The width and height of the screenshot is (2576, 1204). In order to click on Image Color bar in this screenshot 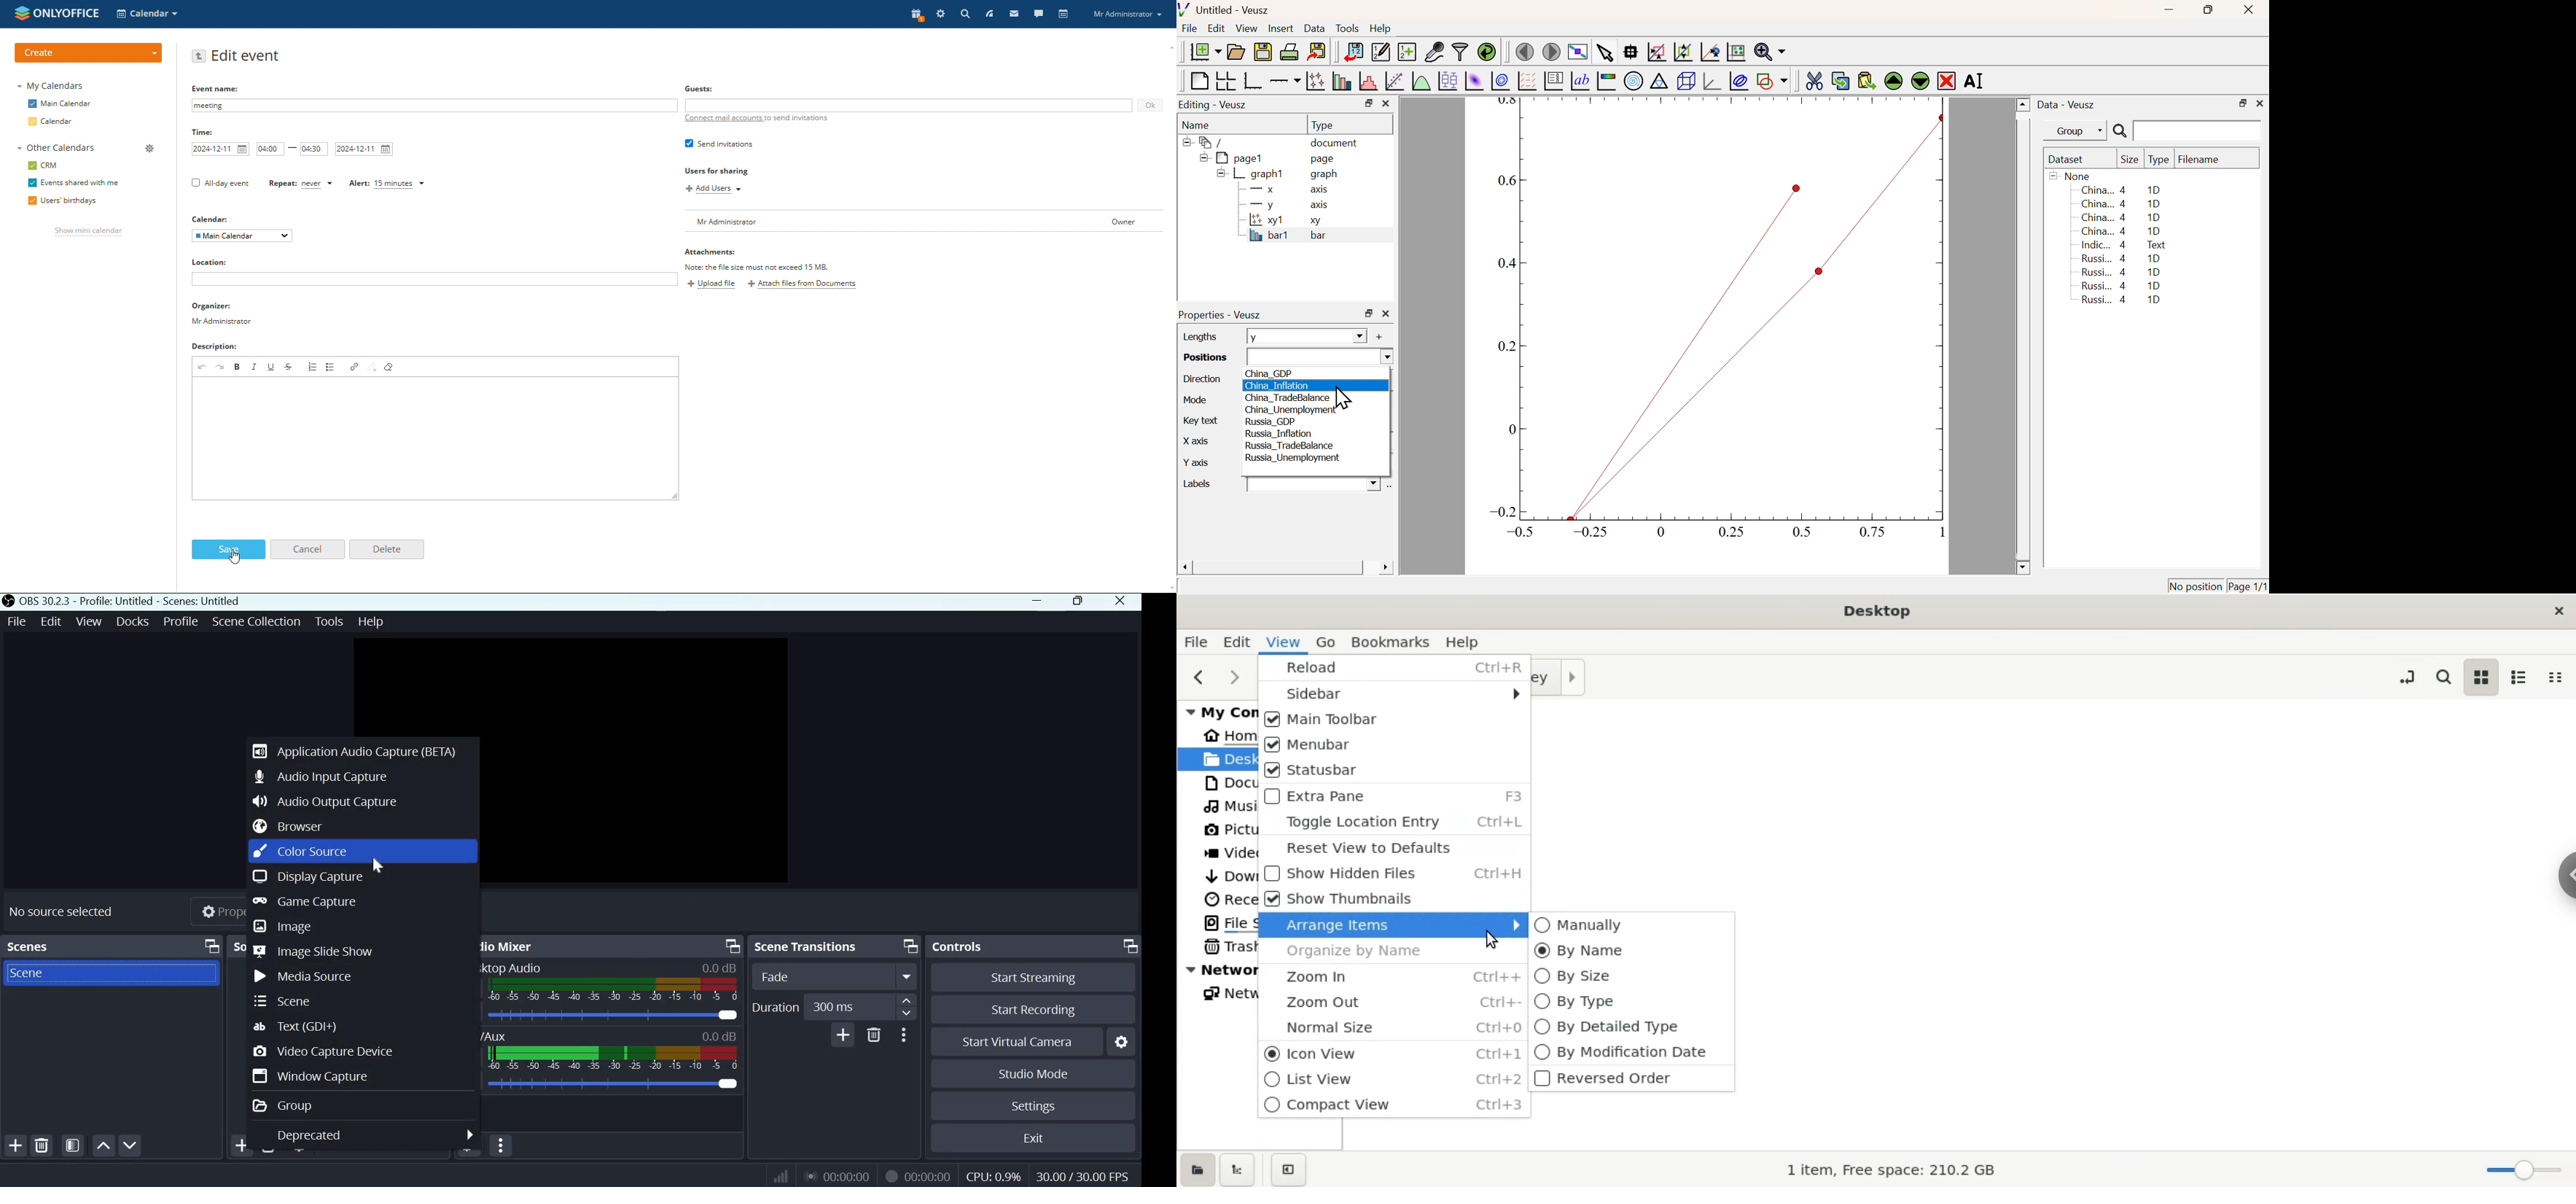, I will do `click(1607, 81)`.